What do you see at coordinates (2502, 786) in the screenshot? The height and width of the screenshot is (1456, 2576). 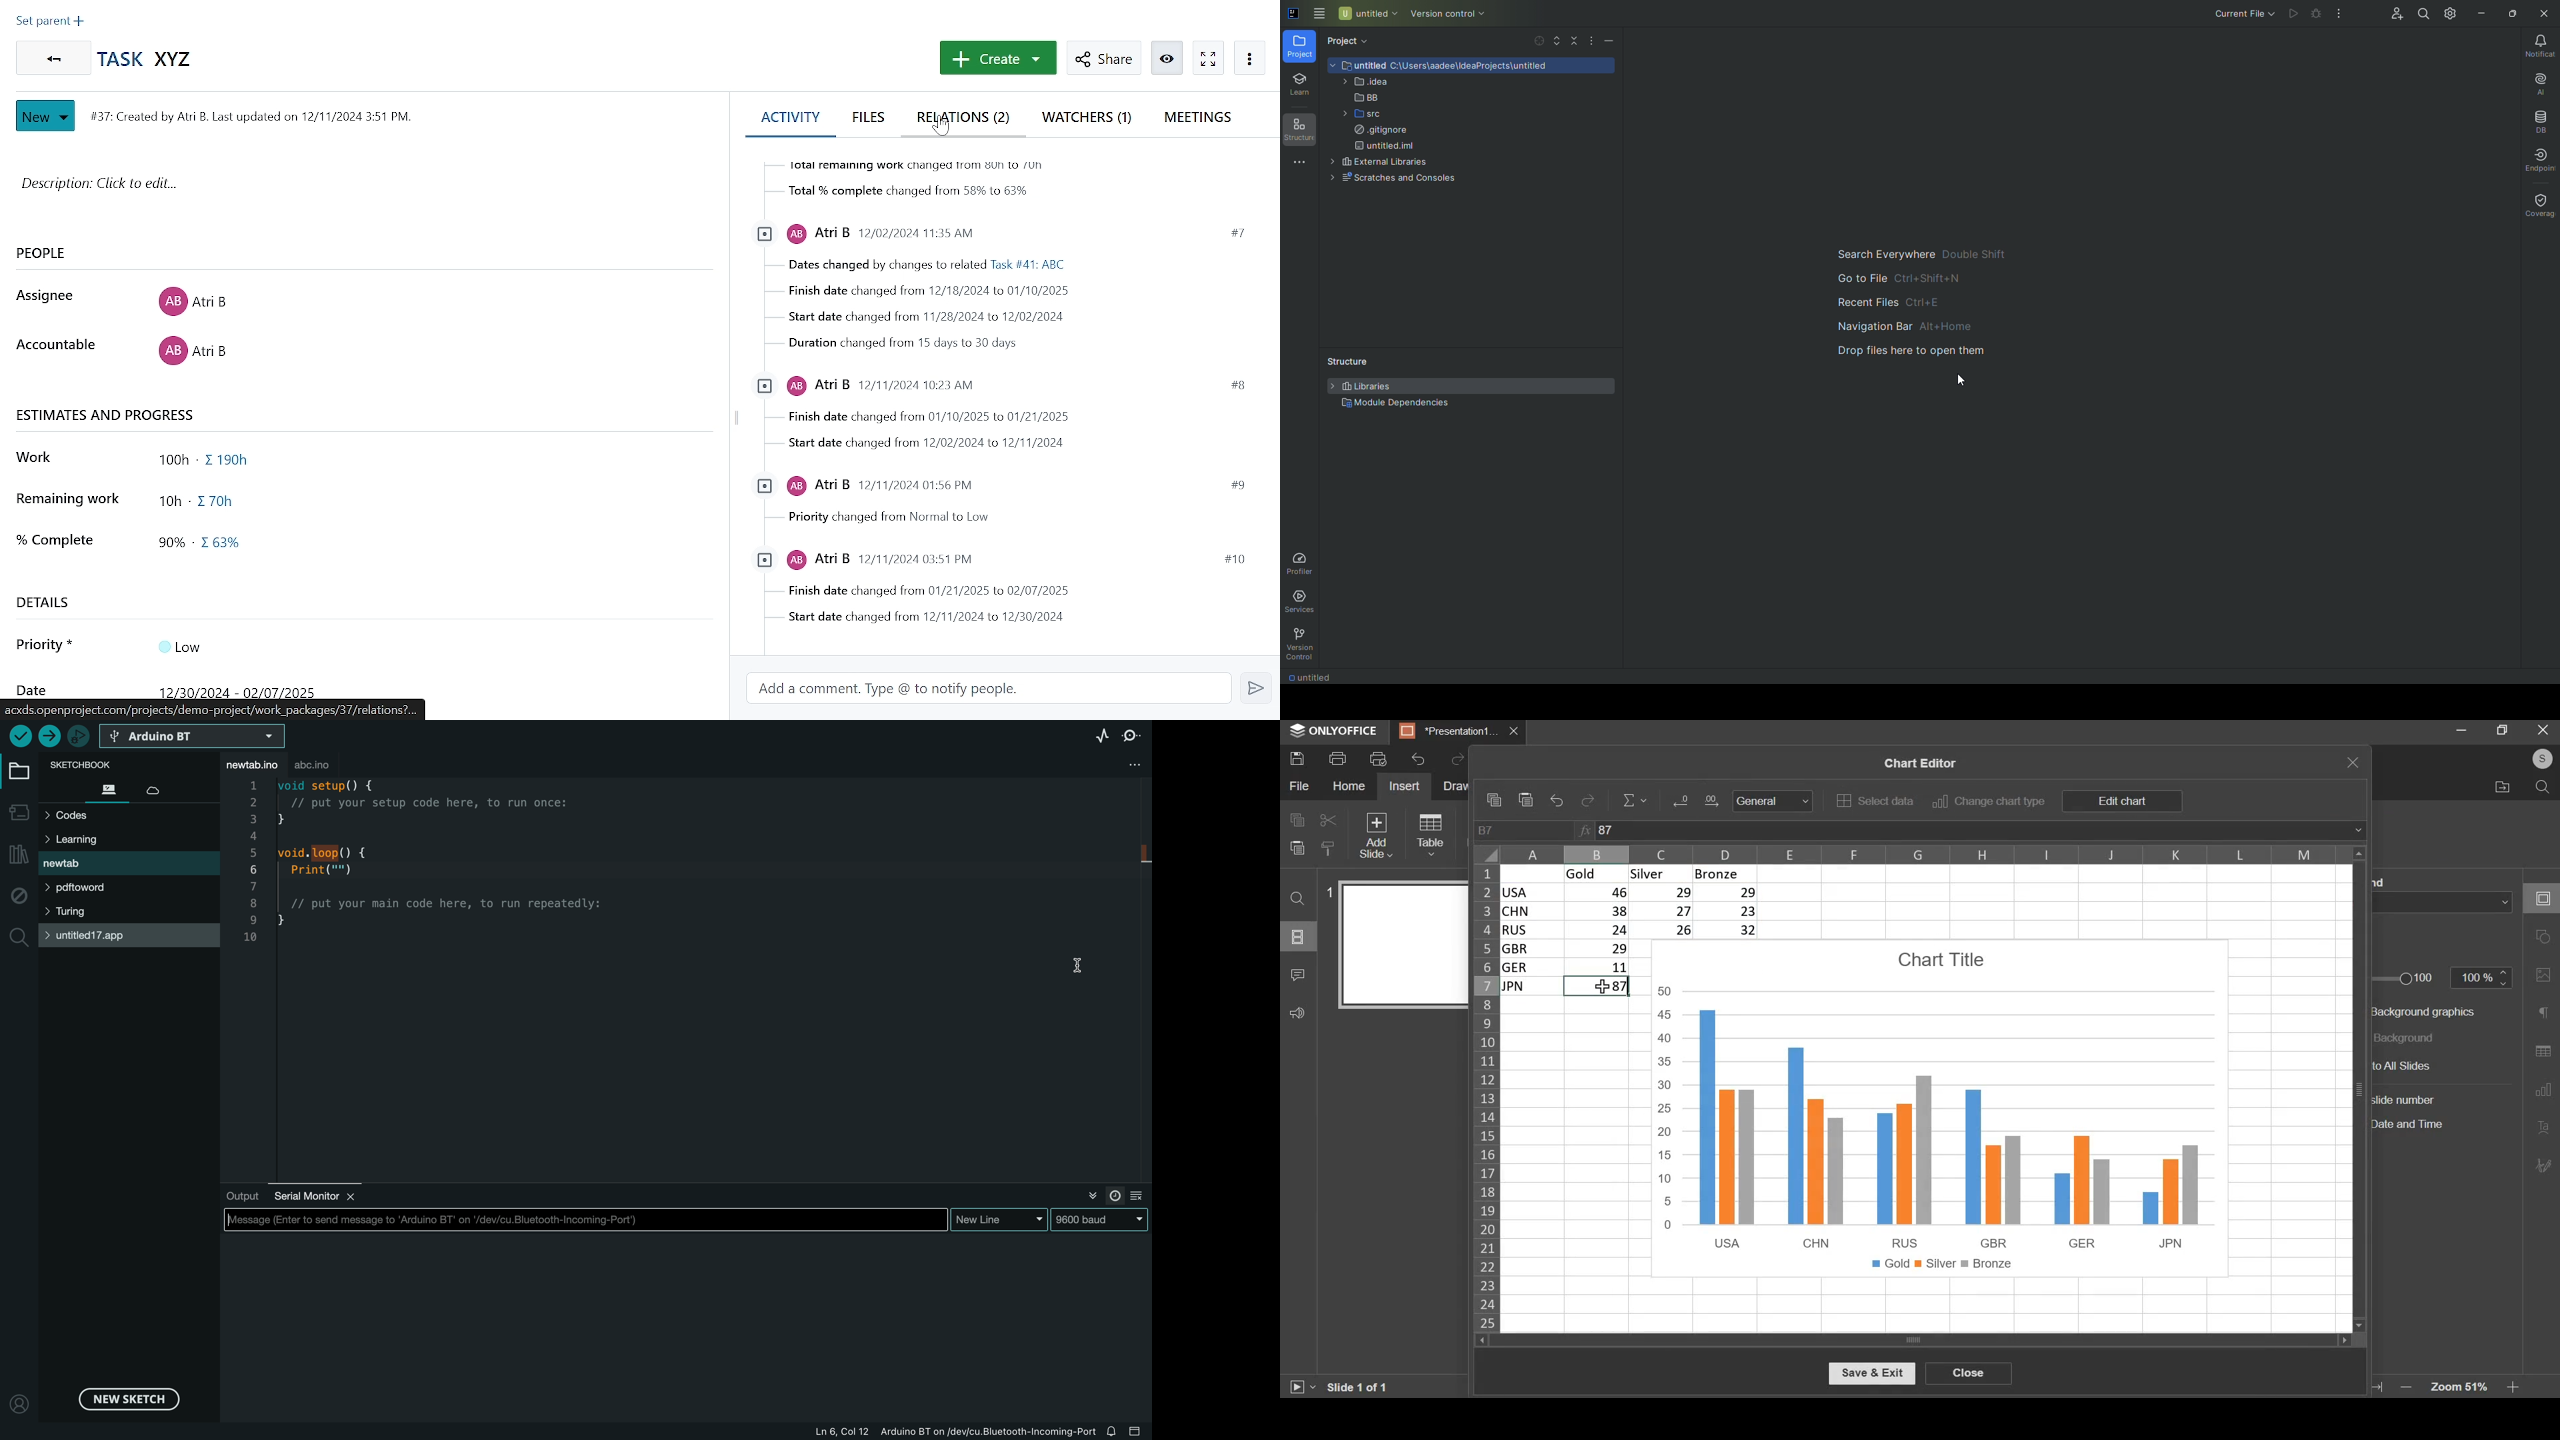 I see `file location` at bounding box center [2502, 786].